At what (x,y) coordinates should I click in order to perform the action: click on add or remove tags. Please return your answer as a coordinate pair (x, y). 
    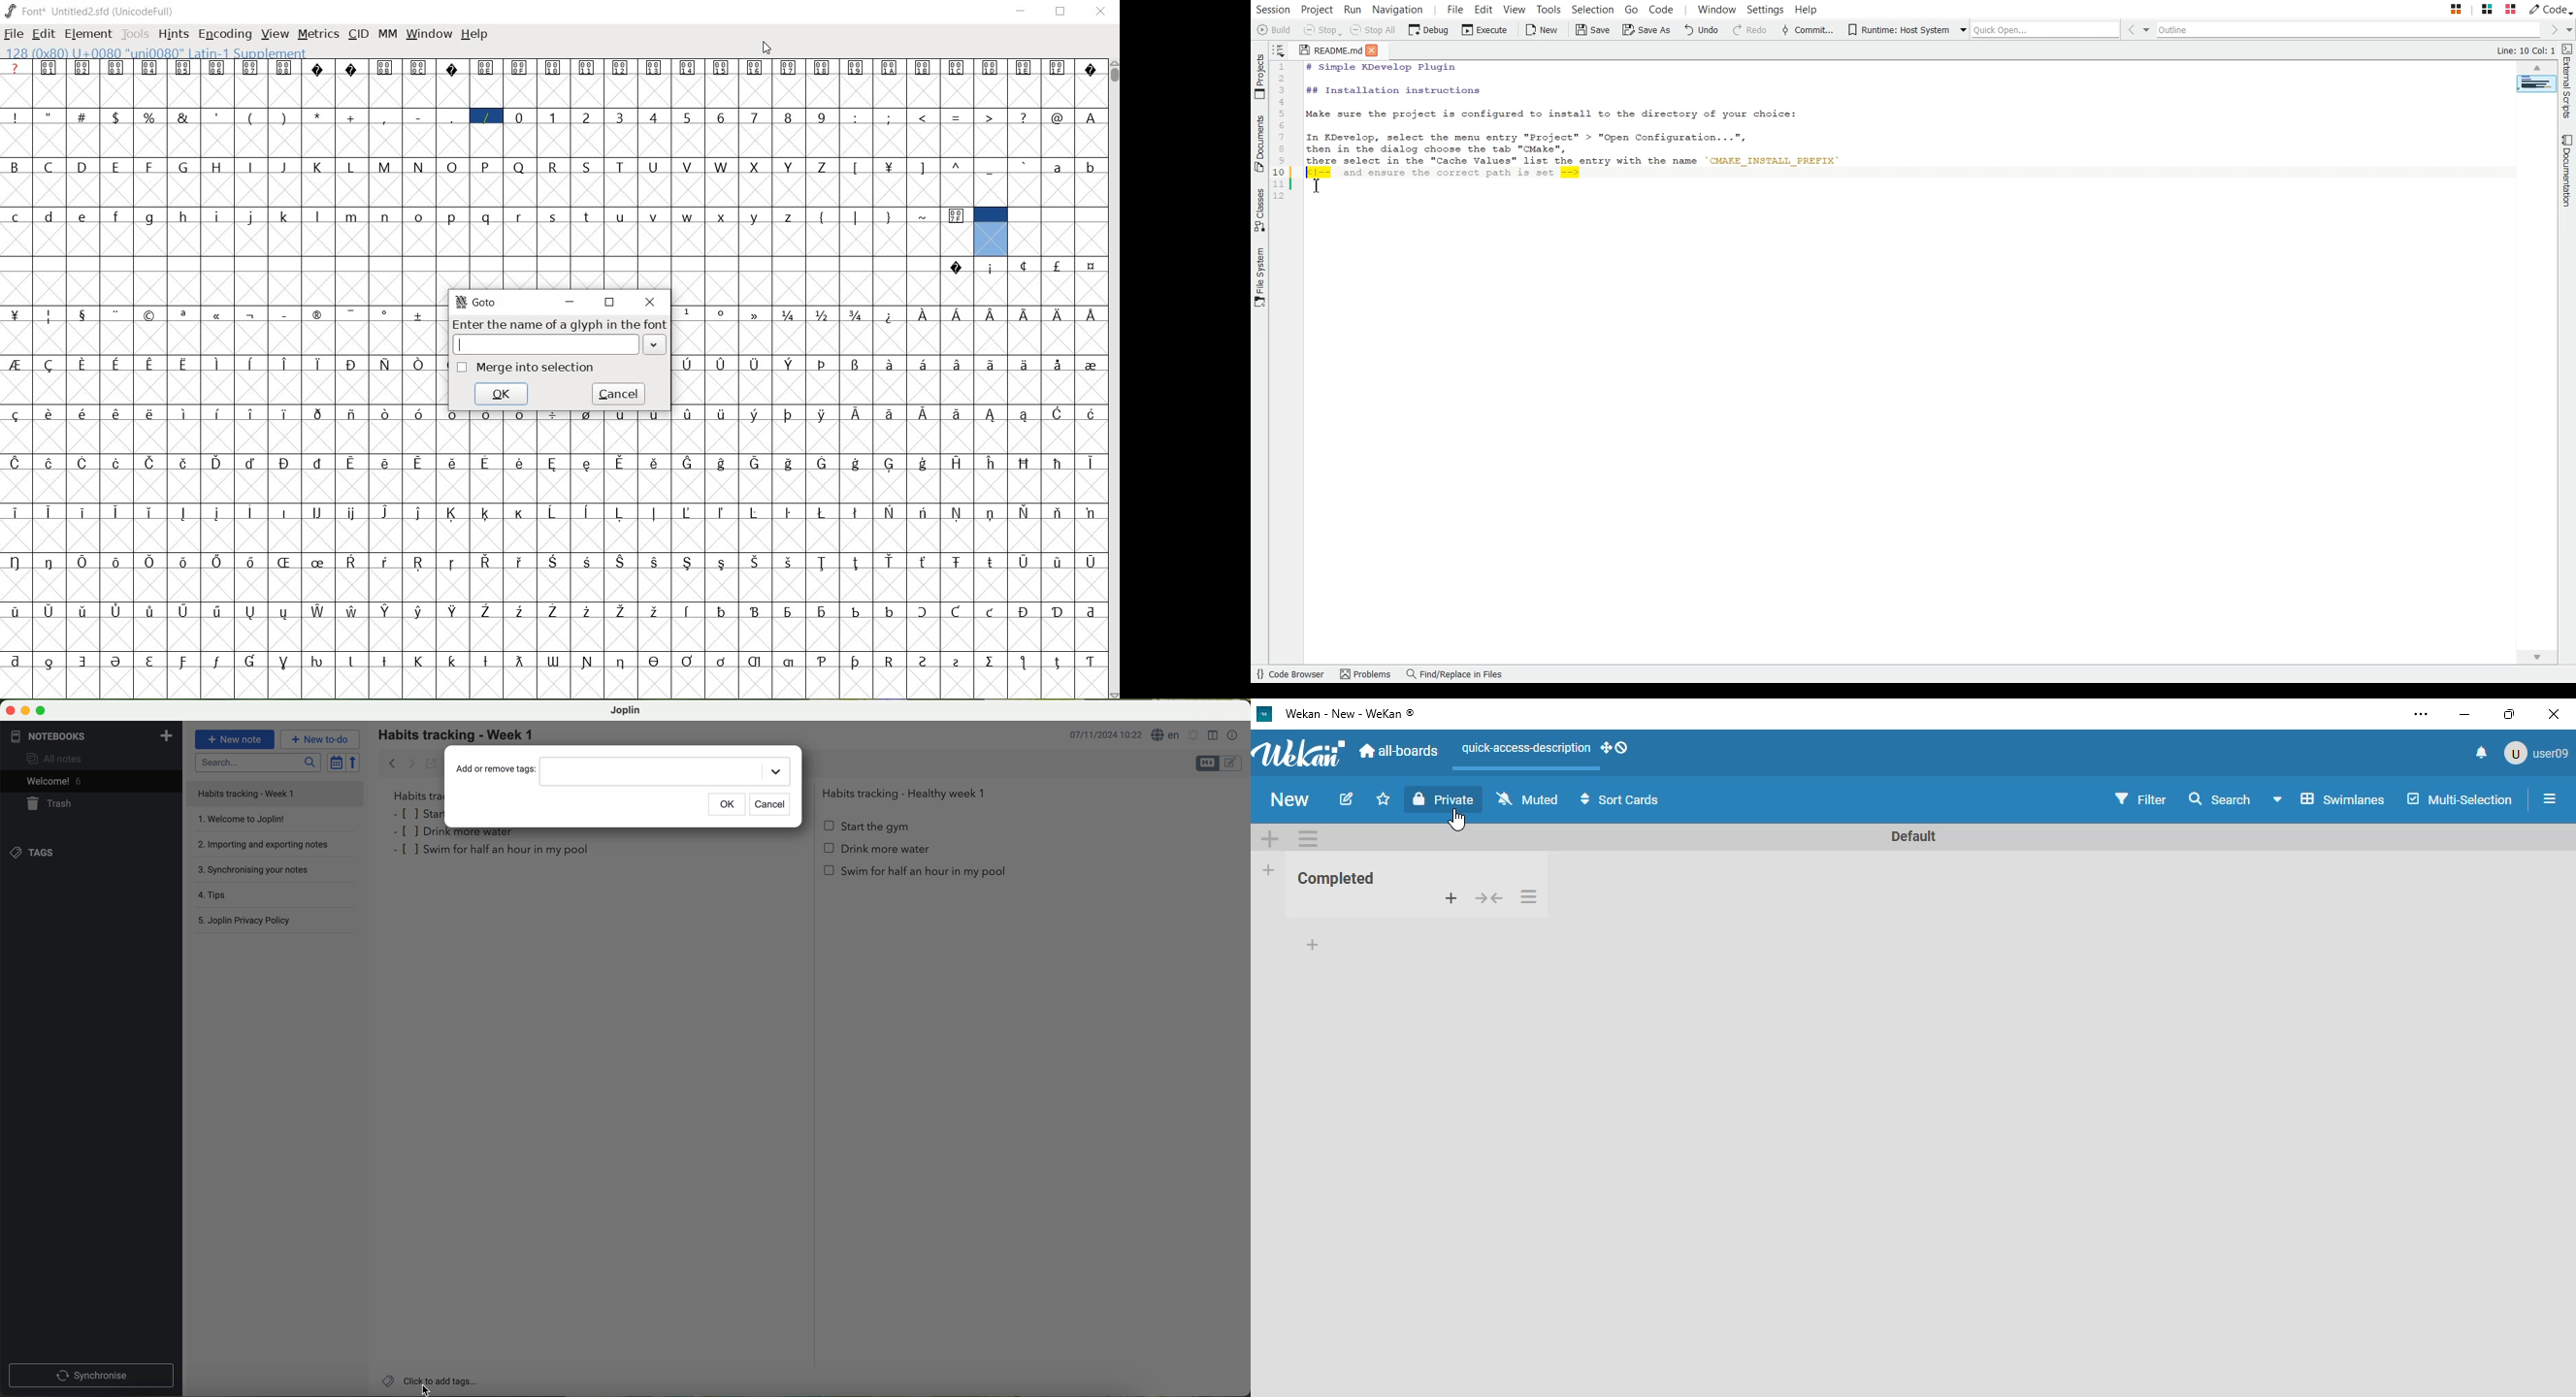
    Looking at the image, I should click on (626, 770).